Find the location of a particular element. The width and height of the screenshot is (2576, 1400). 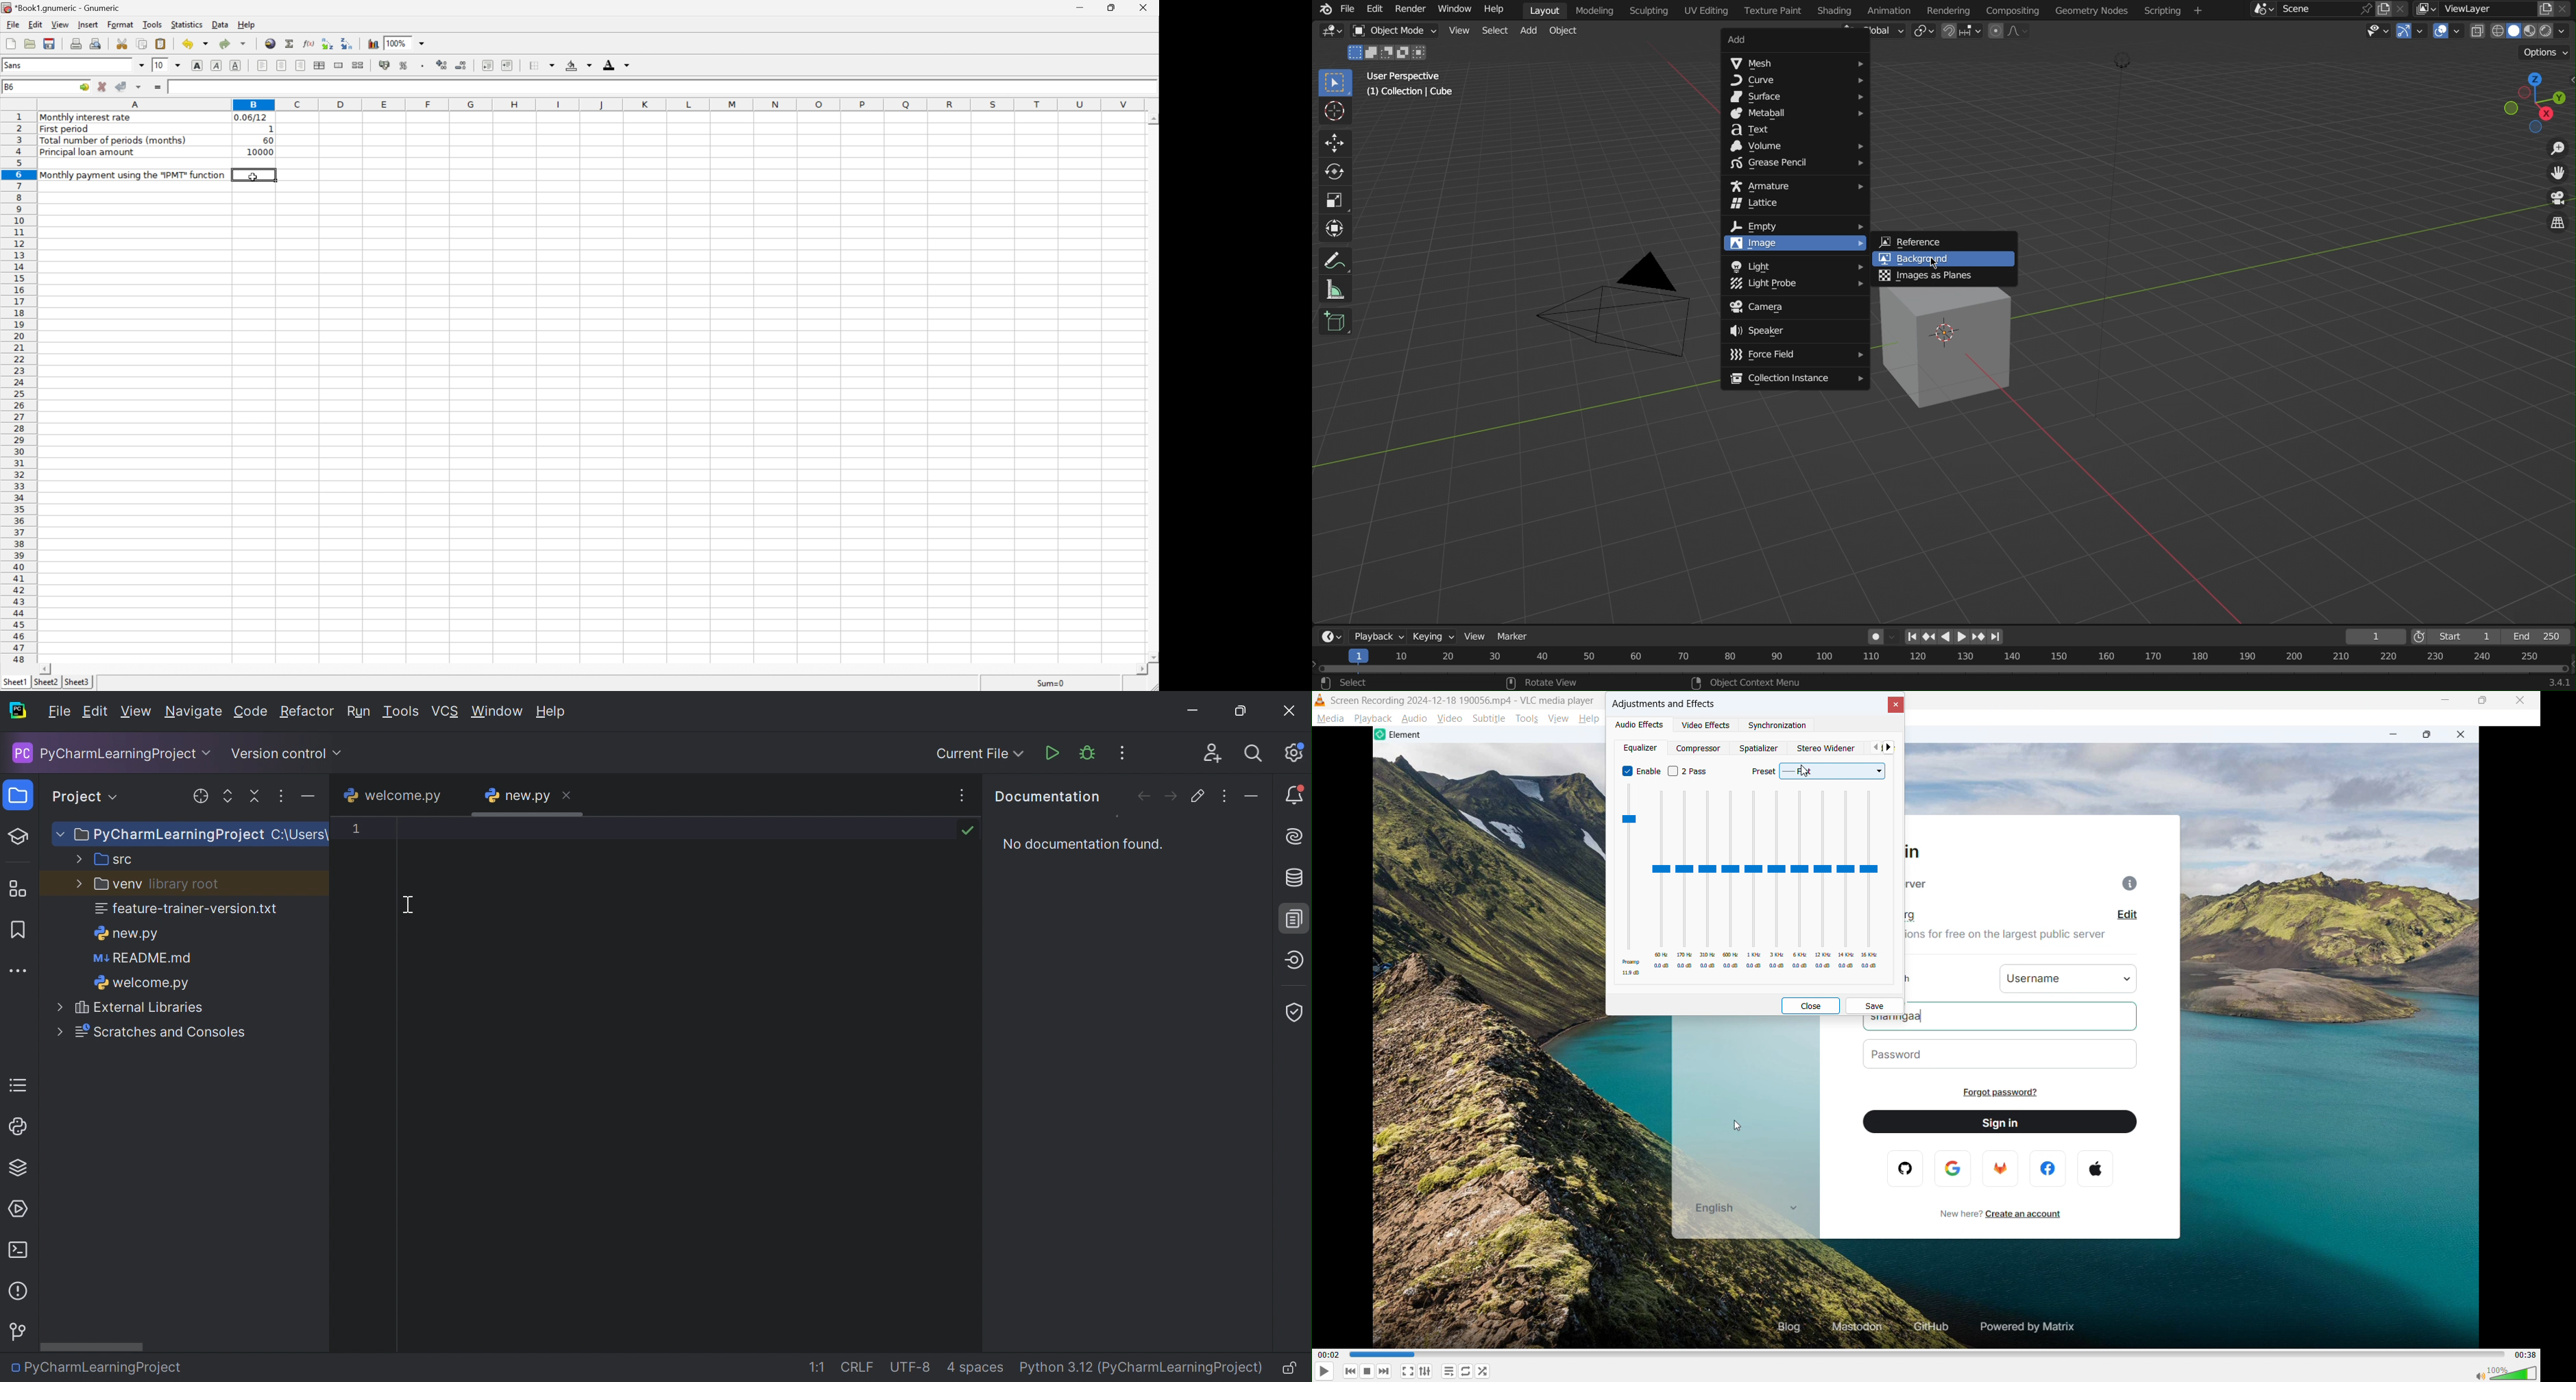

Sum=0 is located at coordinates (1046, 684).